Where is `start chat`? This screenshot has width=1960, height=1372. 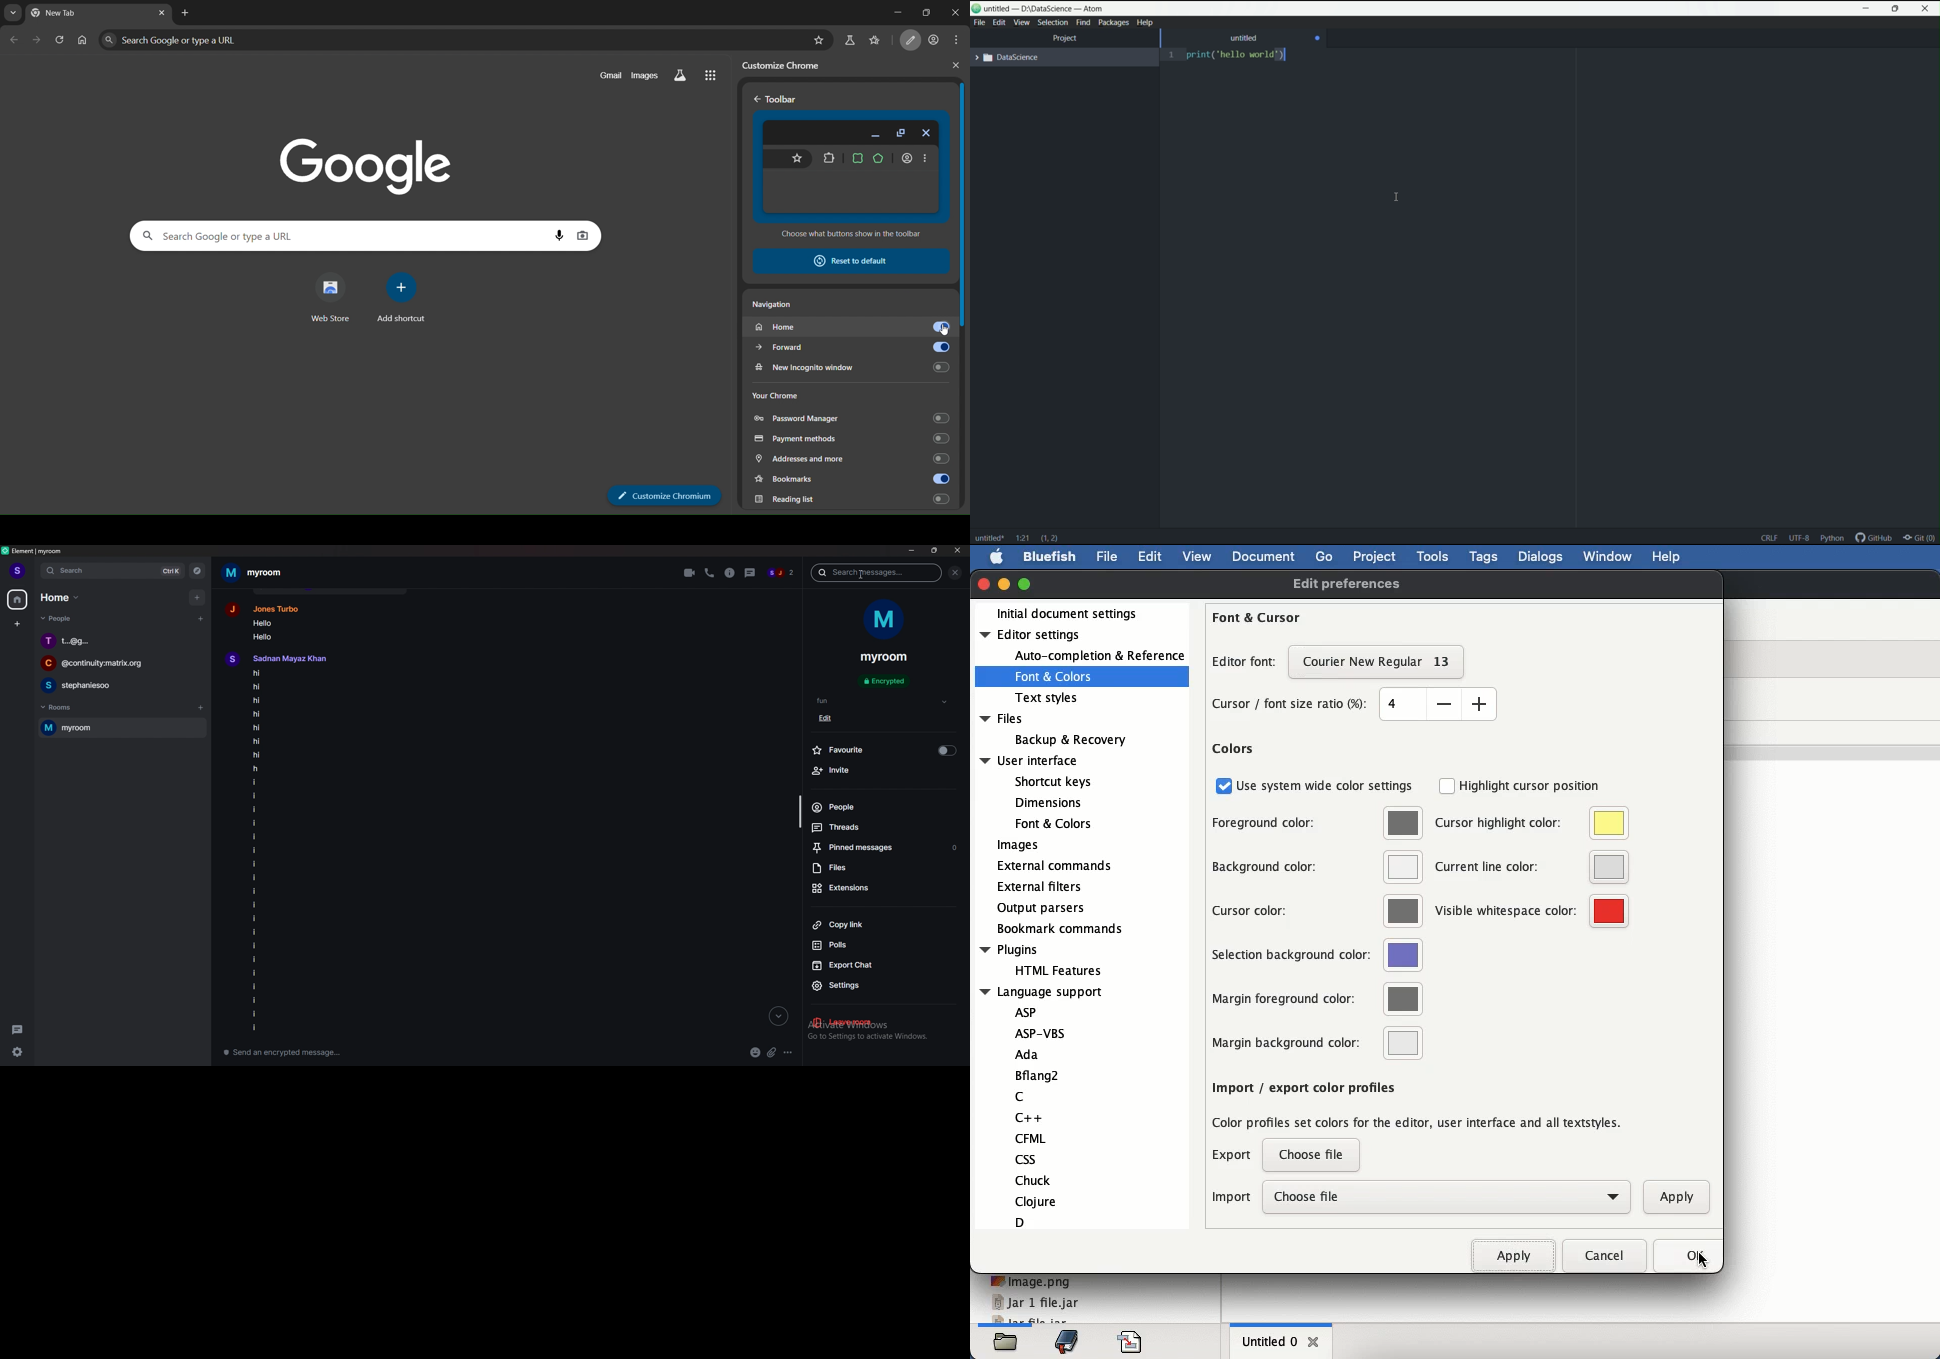 start chat is located at coordinates (201, 618).